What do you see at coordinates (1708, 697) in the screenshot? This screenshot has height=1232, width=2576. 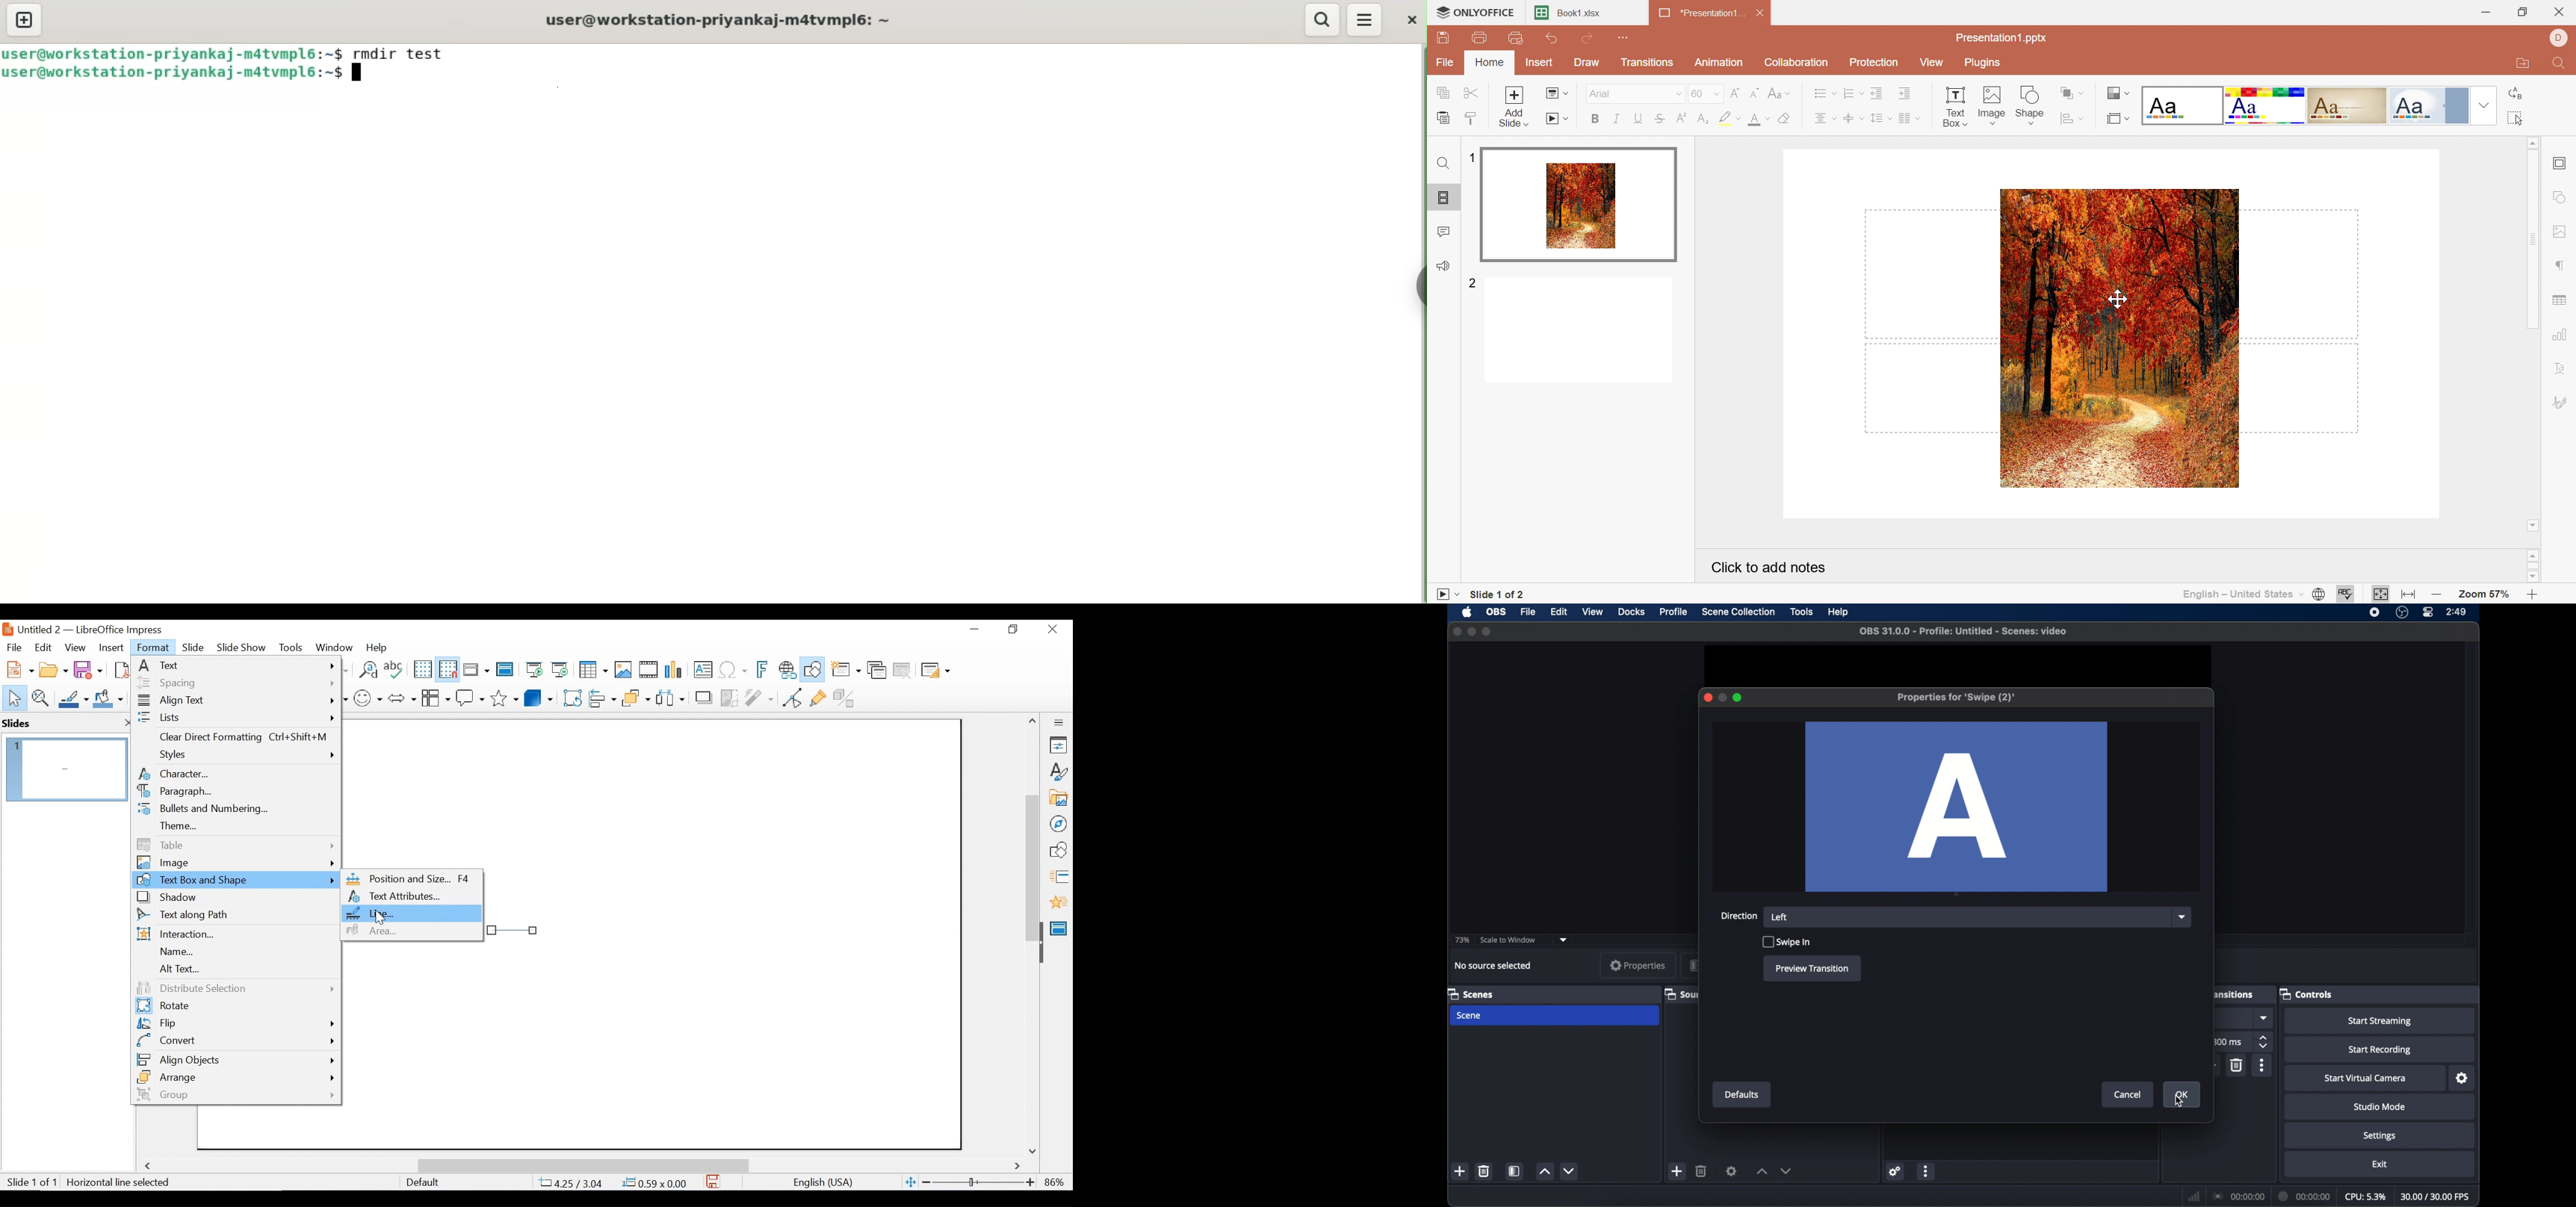 I see `close` at bounding box center [1708, 697].